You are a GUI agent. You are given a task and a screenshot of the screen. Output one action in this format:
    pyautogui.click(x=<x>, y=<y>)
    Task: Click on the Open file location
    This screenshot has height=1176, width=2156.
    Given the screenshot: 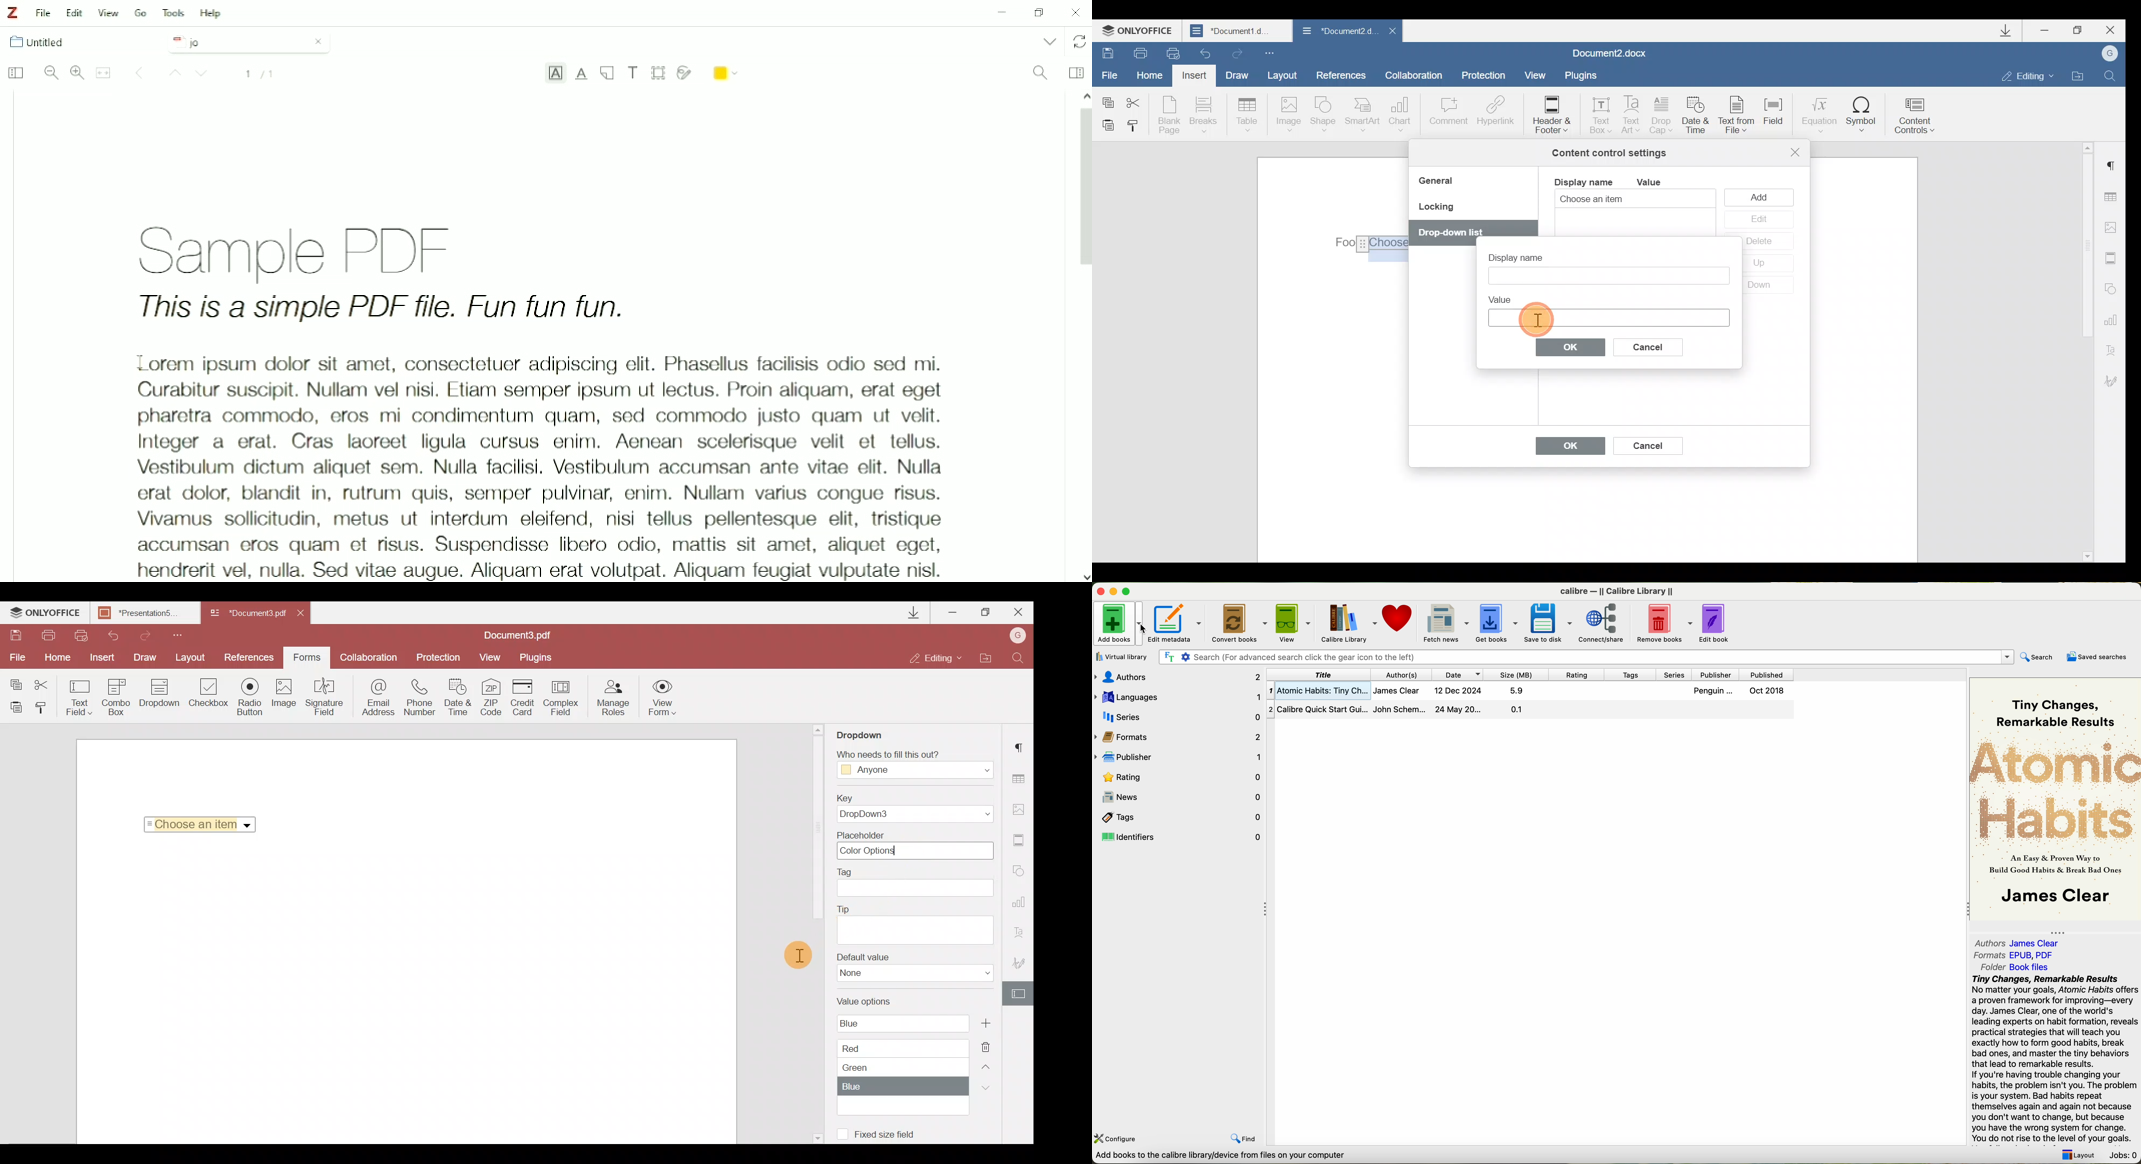 What is the action you would take?
    pyautogui.click(x=2078, y=74)
    